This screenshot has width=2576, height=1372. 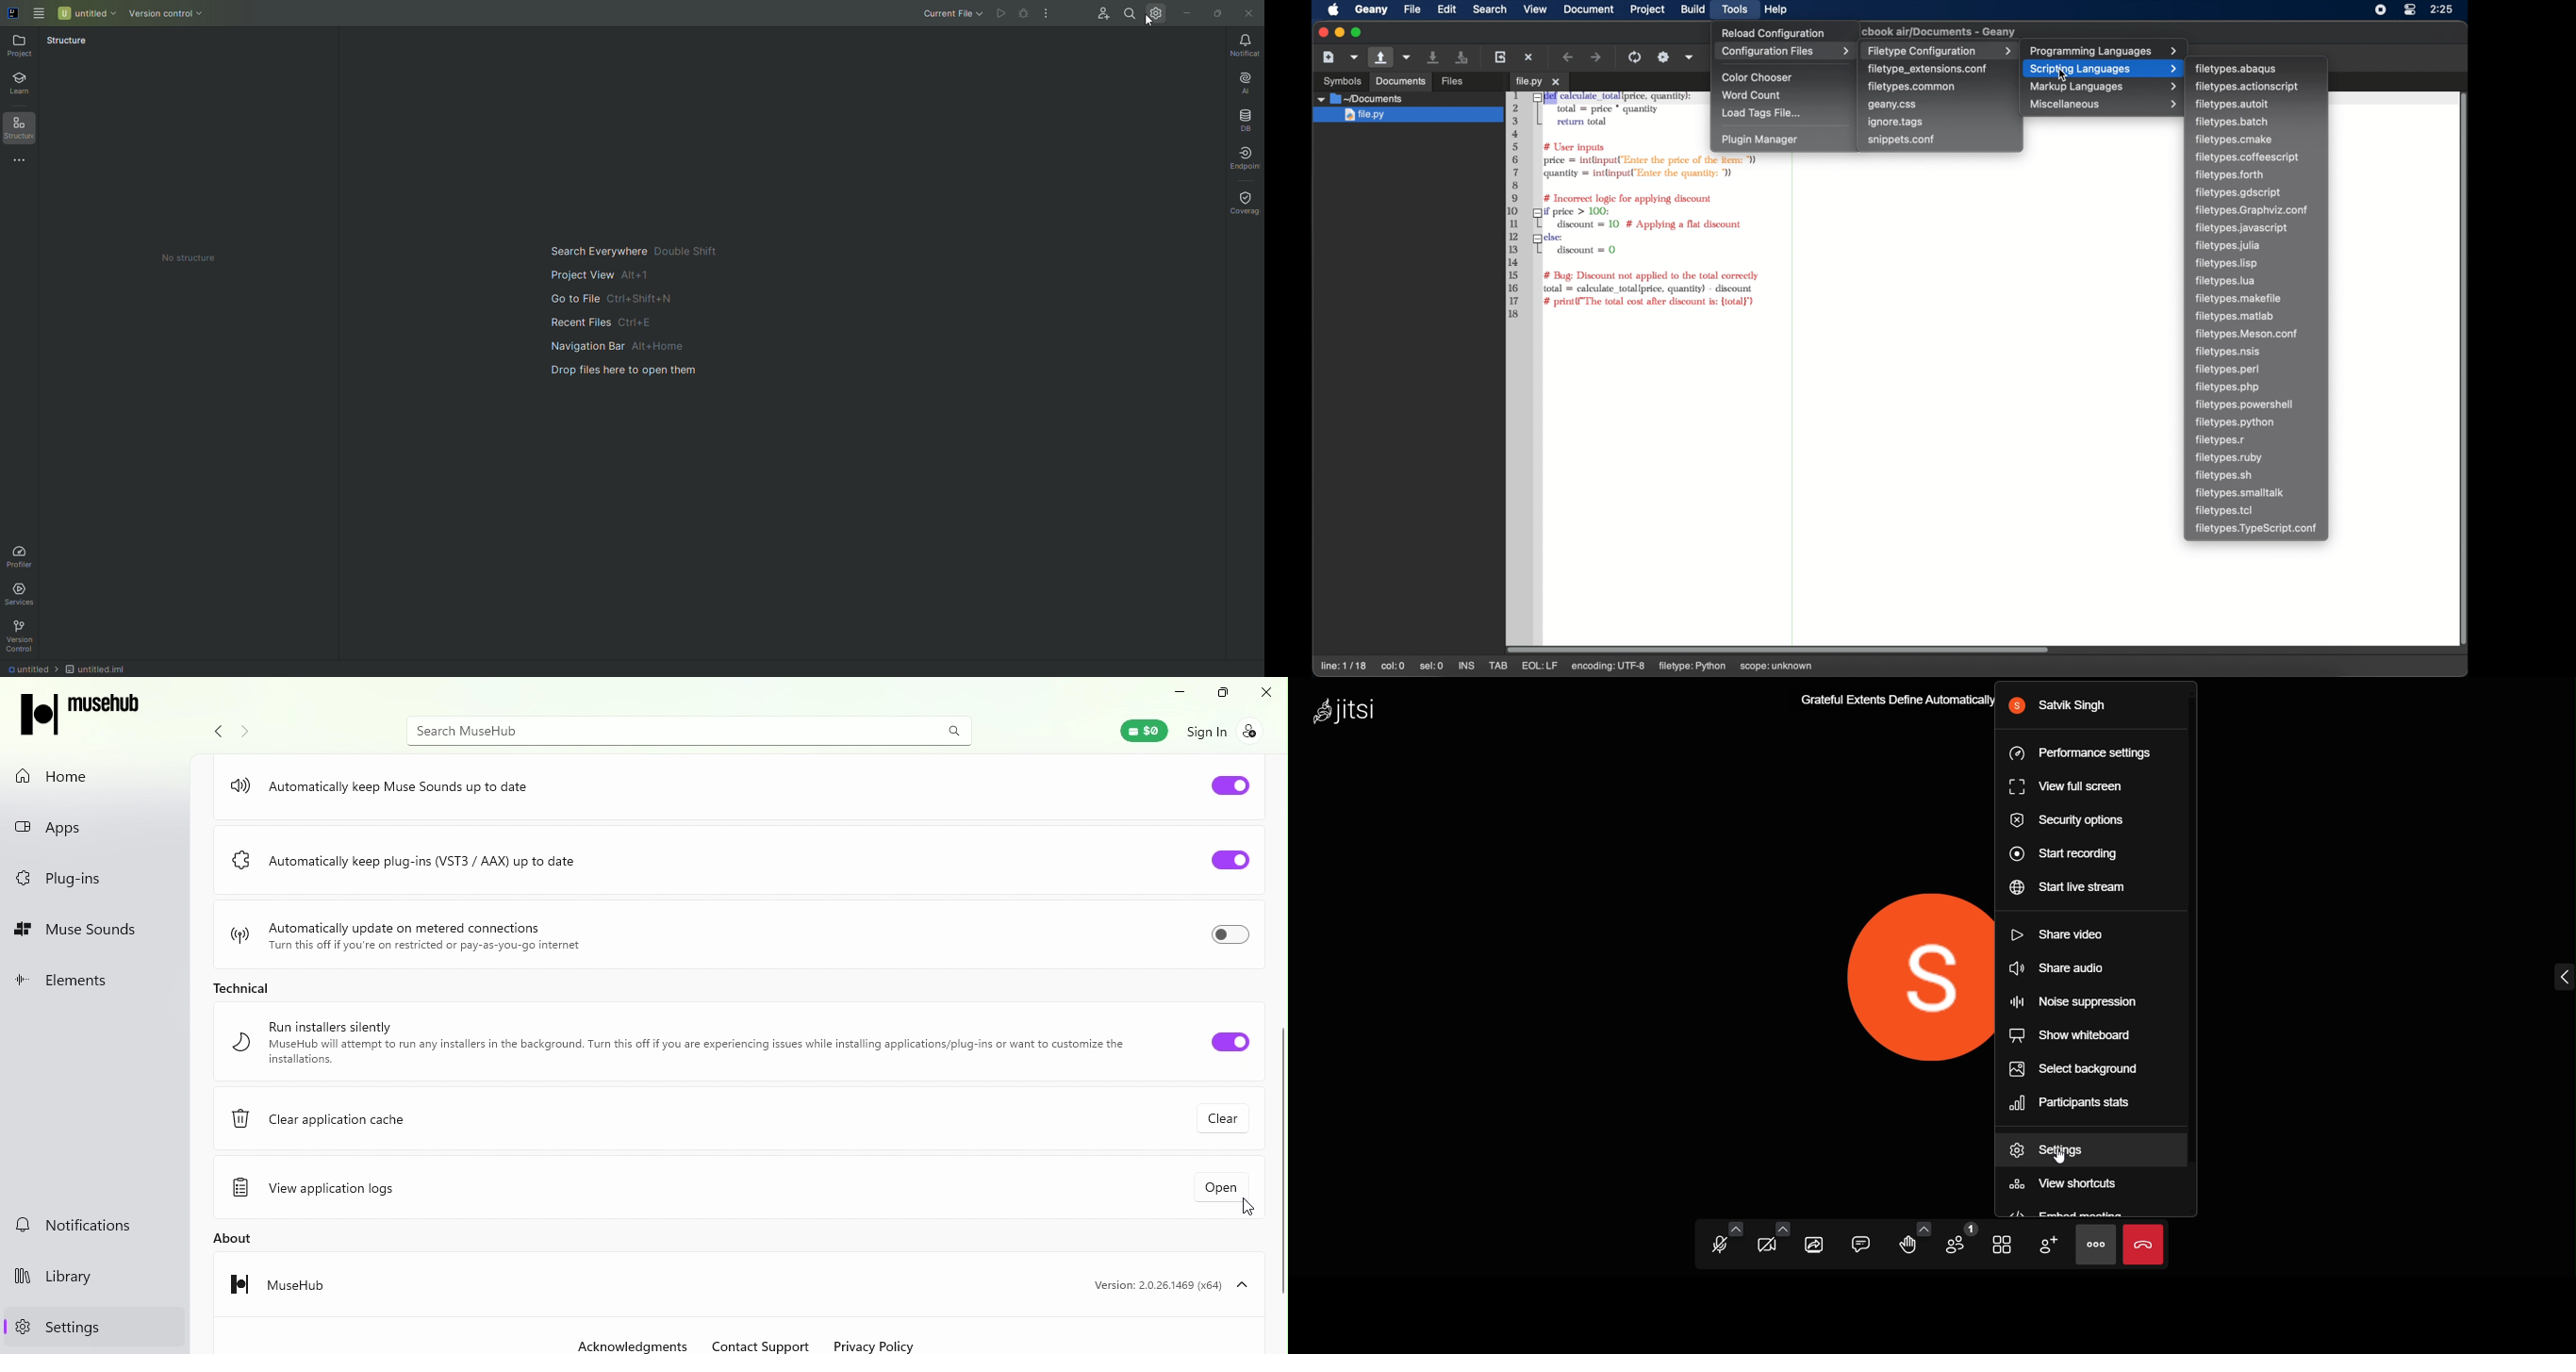 What do you see at coordinates (2074, 1037) in the screenshot?
I see `share whiteboard` at bounding box center [2074, 1037].